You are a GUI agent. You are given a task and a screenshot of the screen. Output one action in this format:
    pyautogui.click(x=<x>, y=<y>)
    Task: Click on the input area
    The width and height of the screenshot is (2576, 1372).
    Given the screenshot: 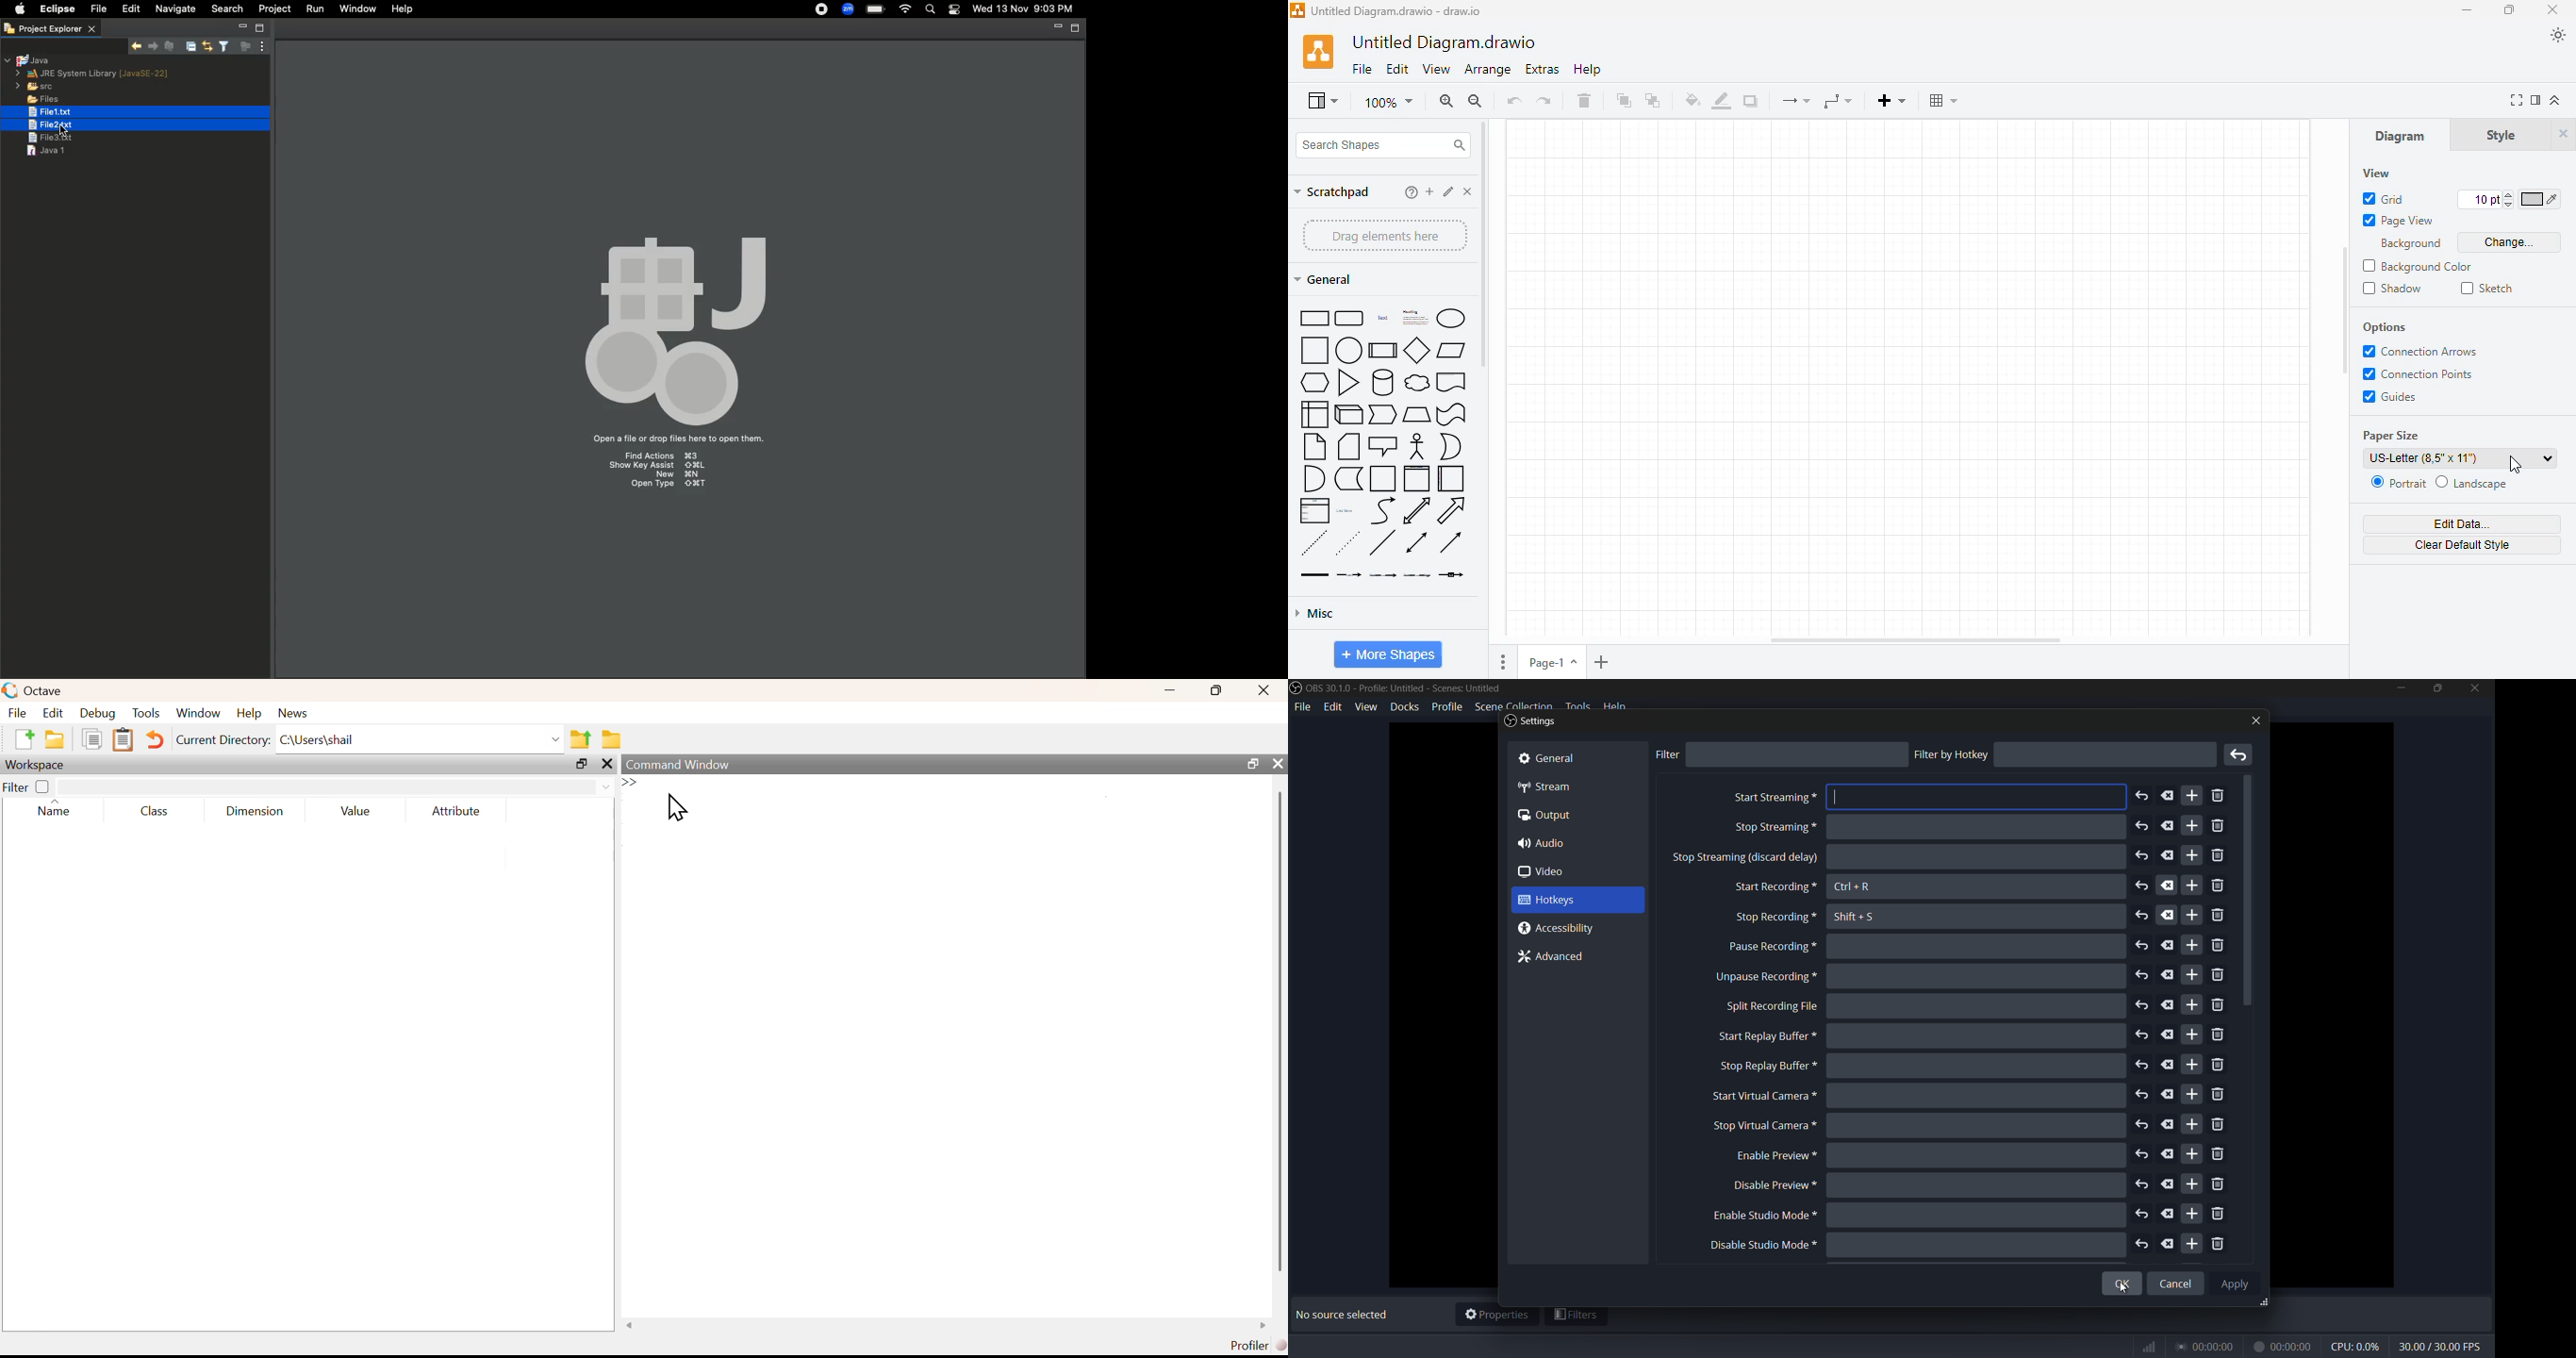 What is the action you would take?
    pyautogui.click(x=1970, y=796)
    